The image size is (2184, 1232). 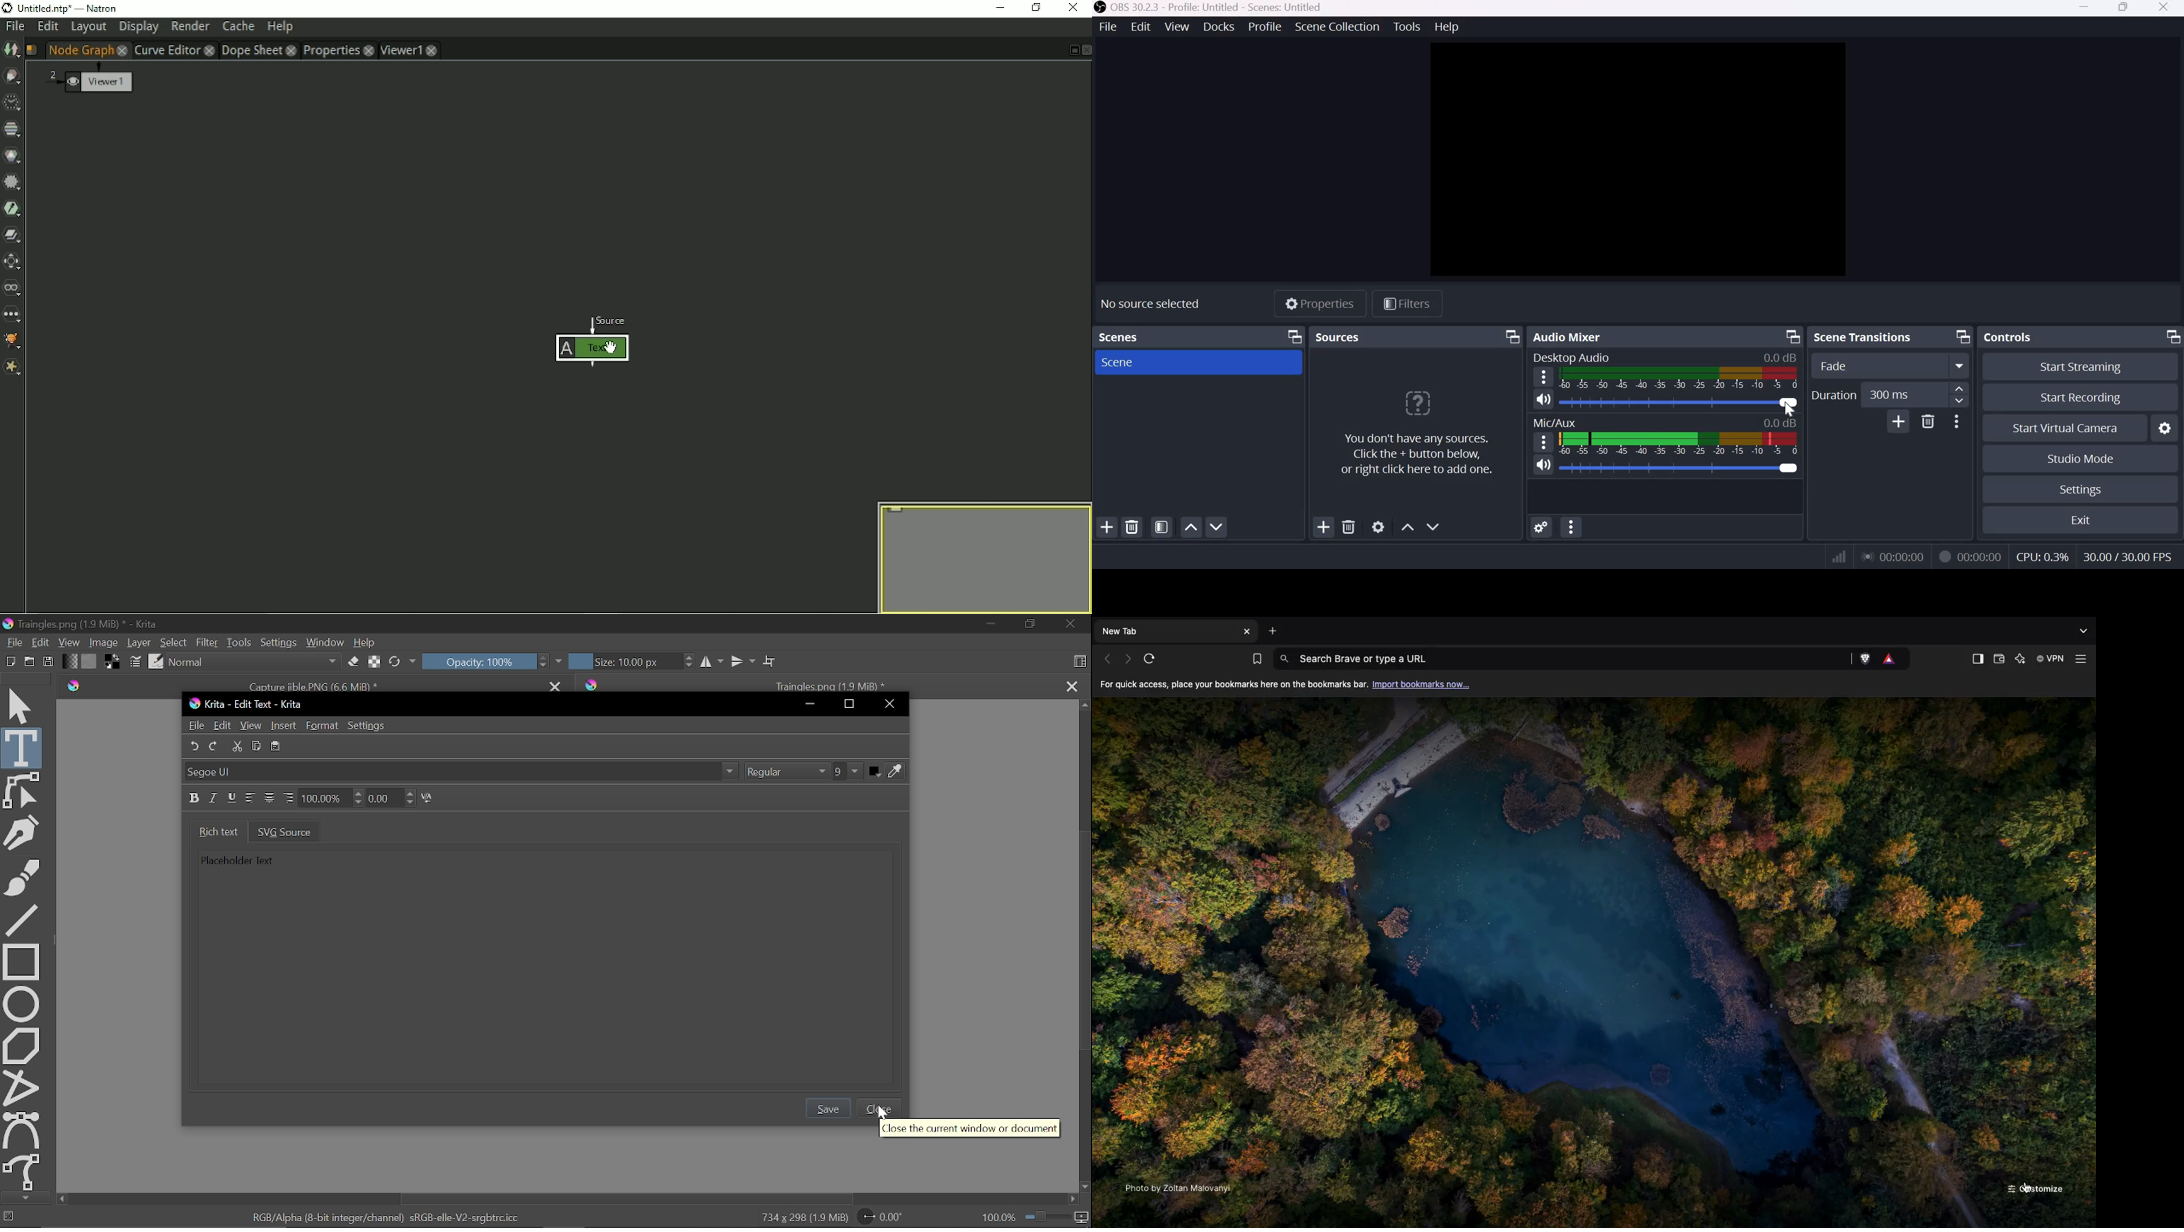 I want to click on Edit, so click(x=41, y=641).